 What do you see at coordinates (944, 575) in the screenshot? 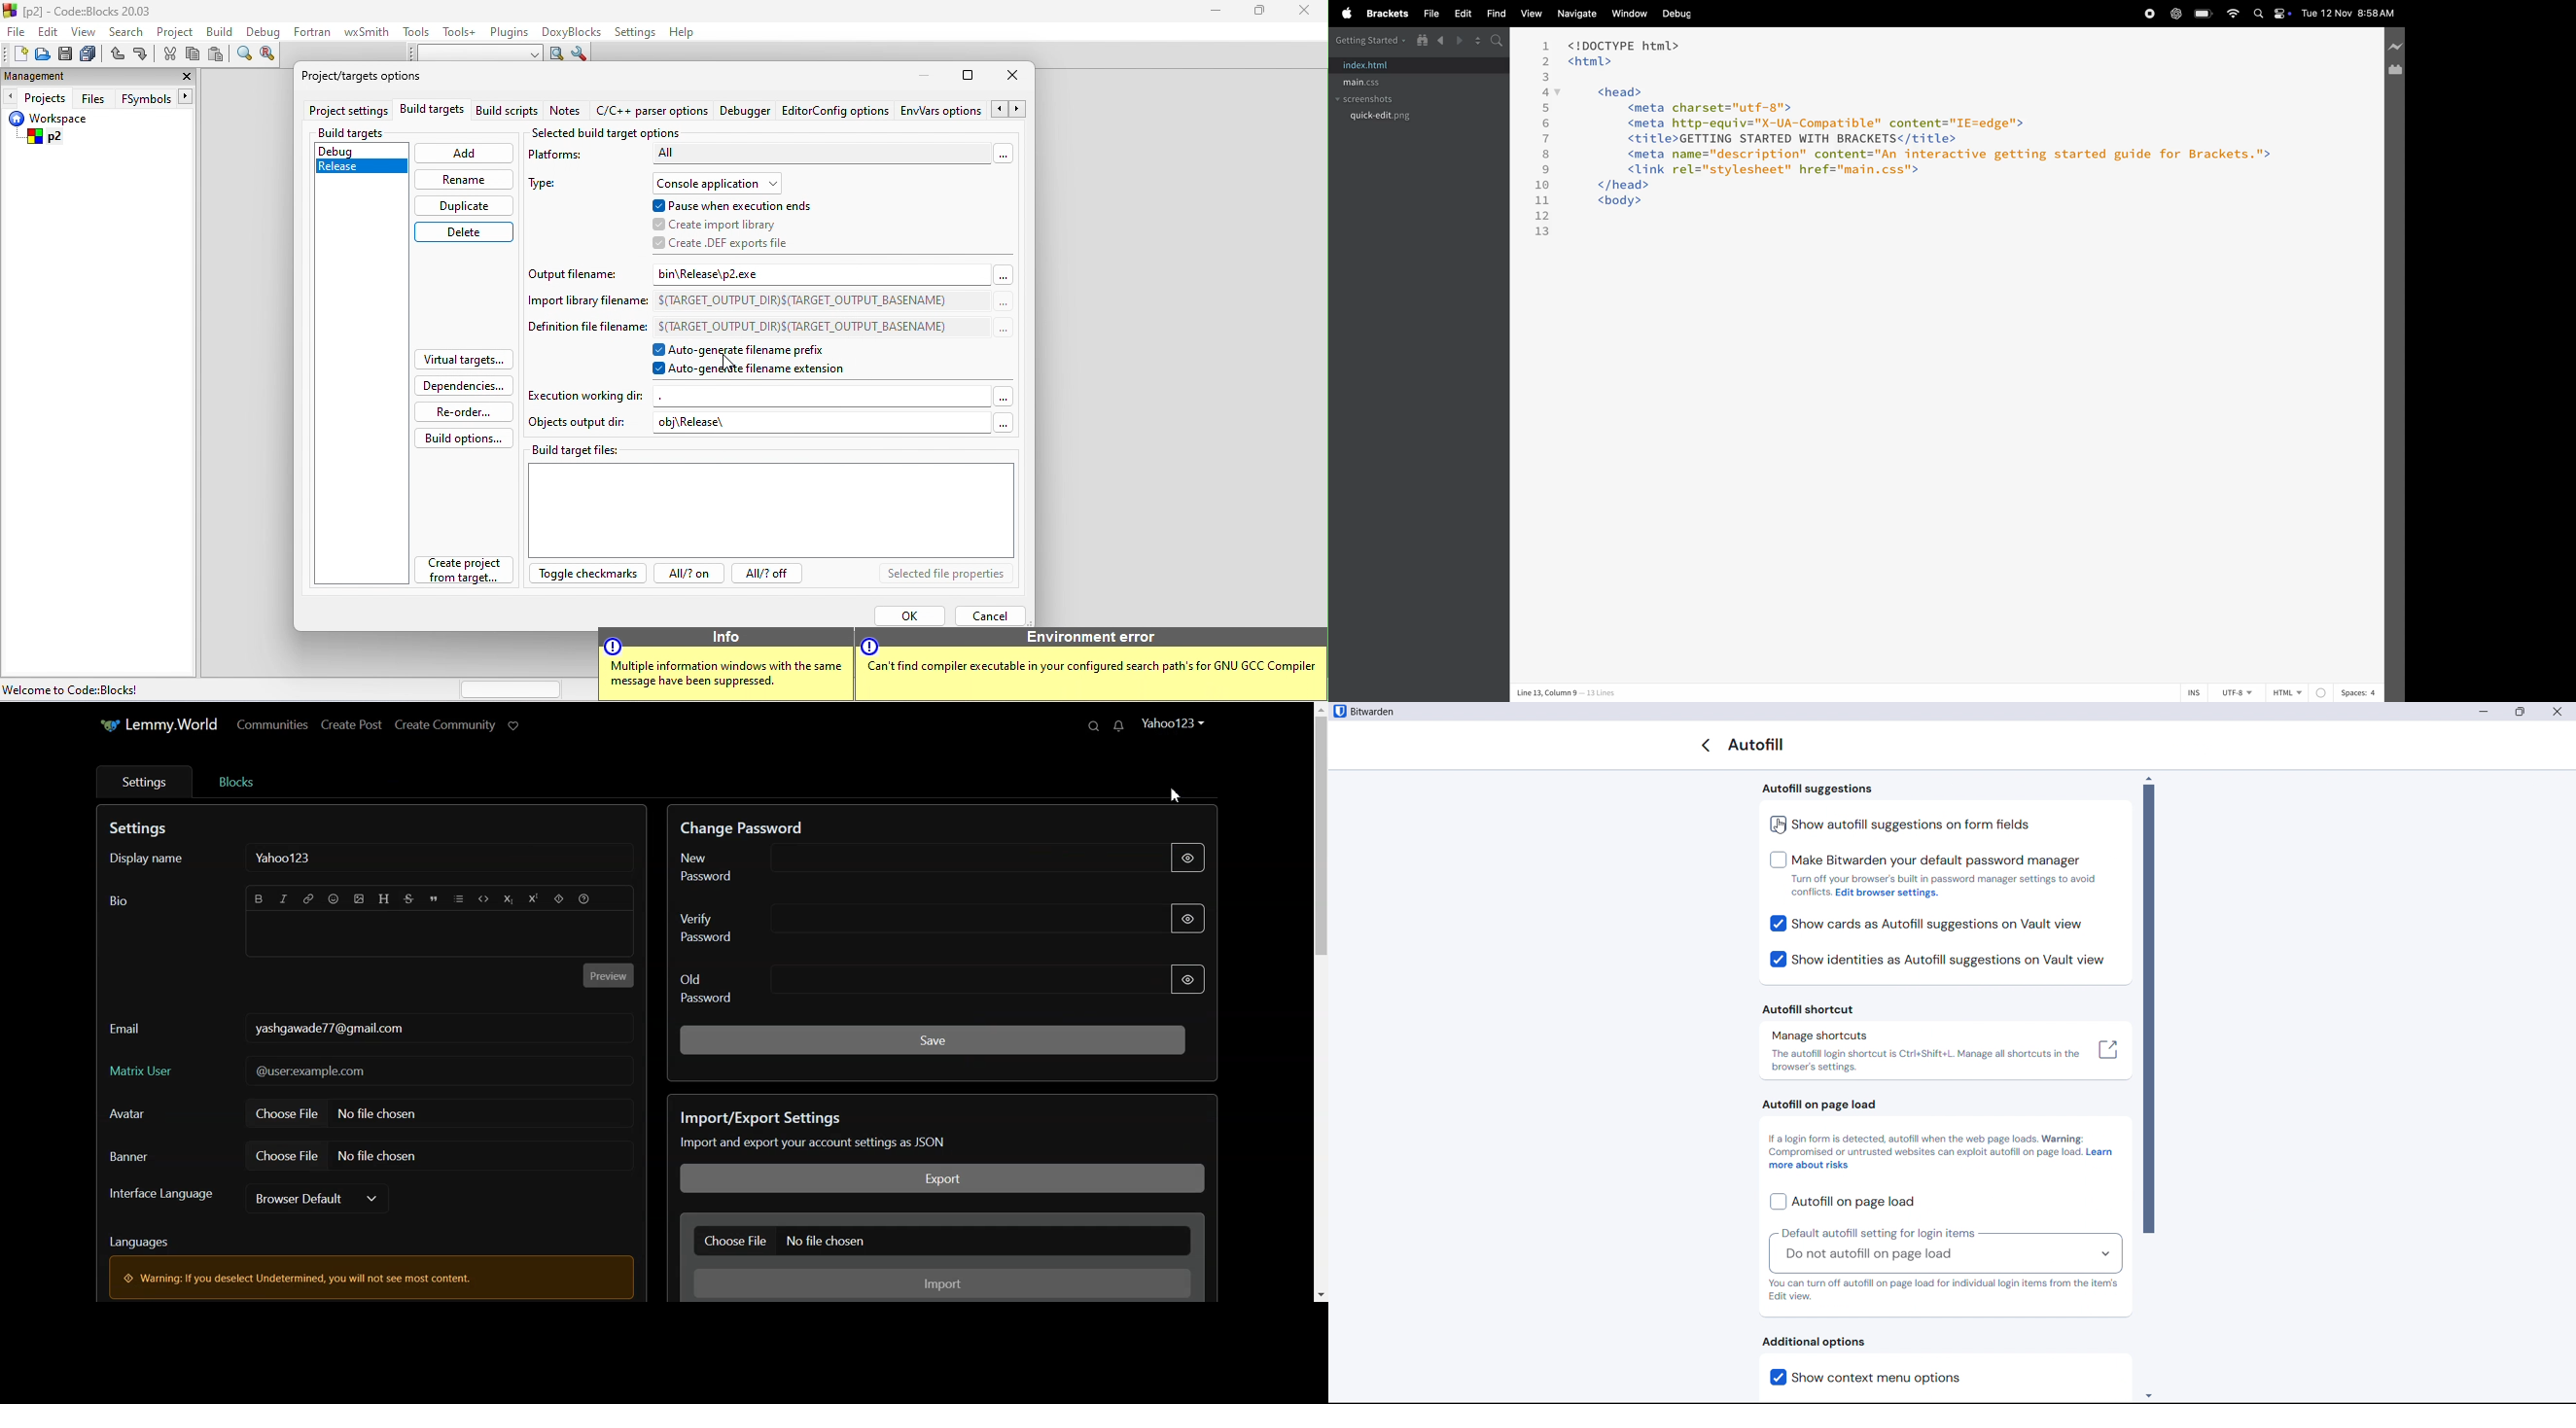
I see `selected file properties` at bounding box center [944, 575].